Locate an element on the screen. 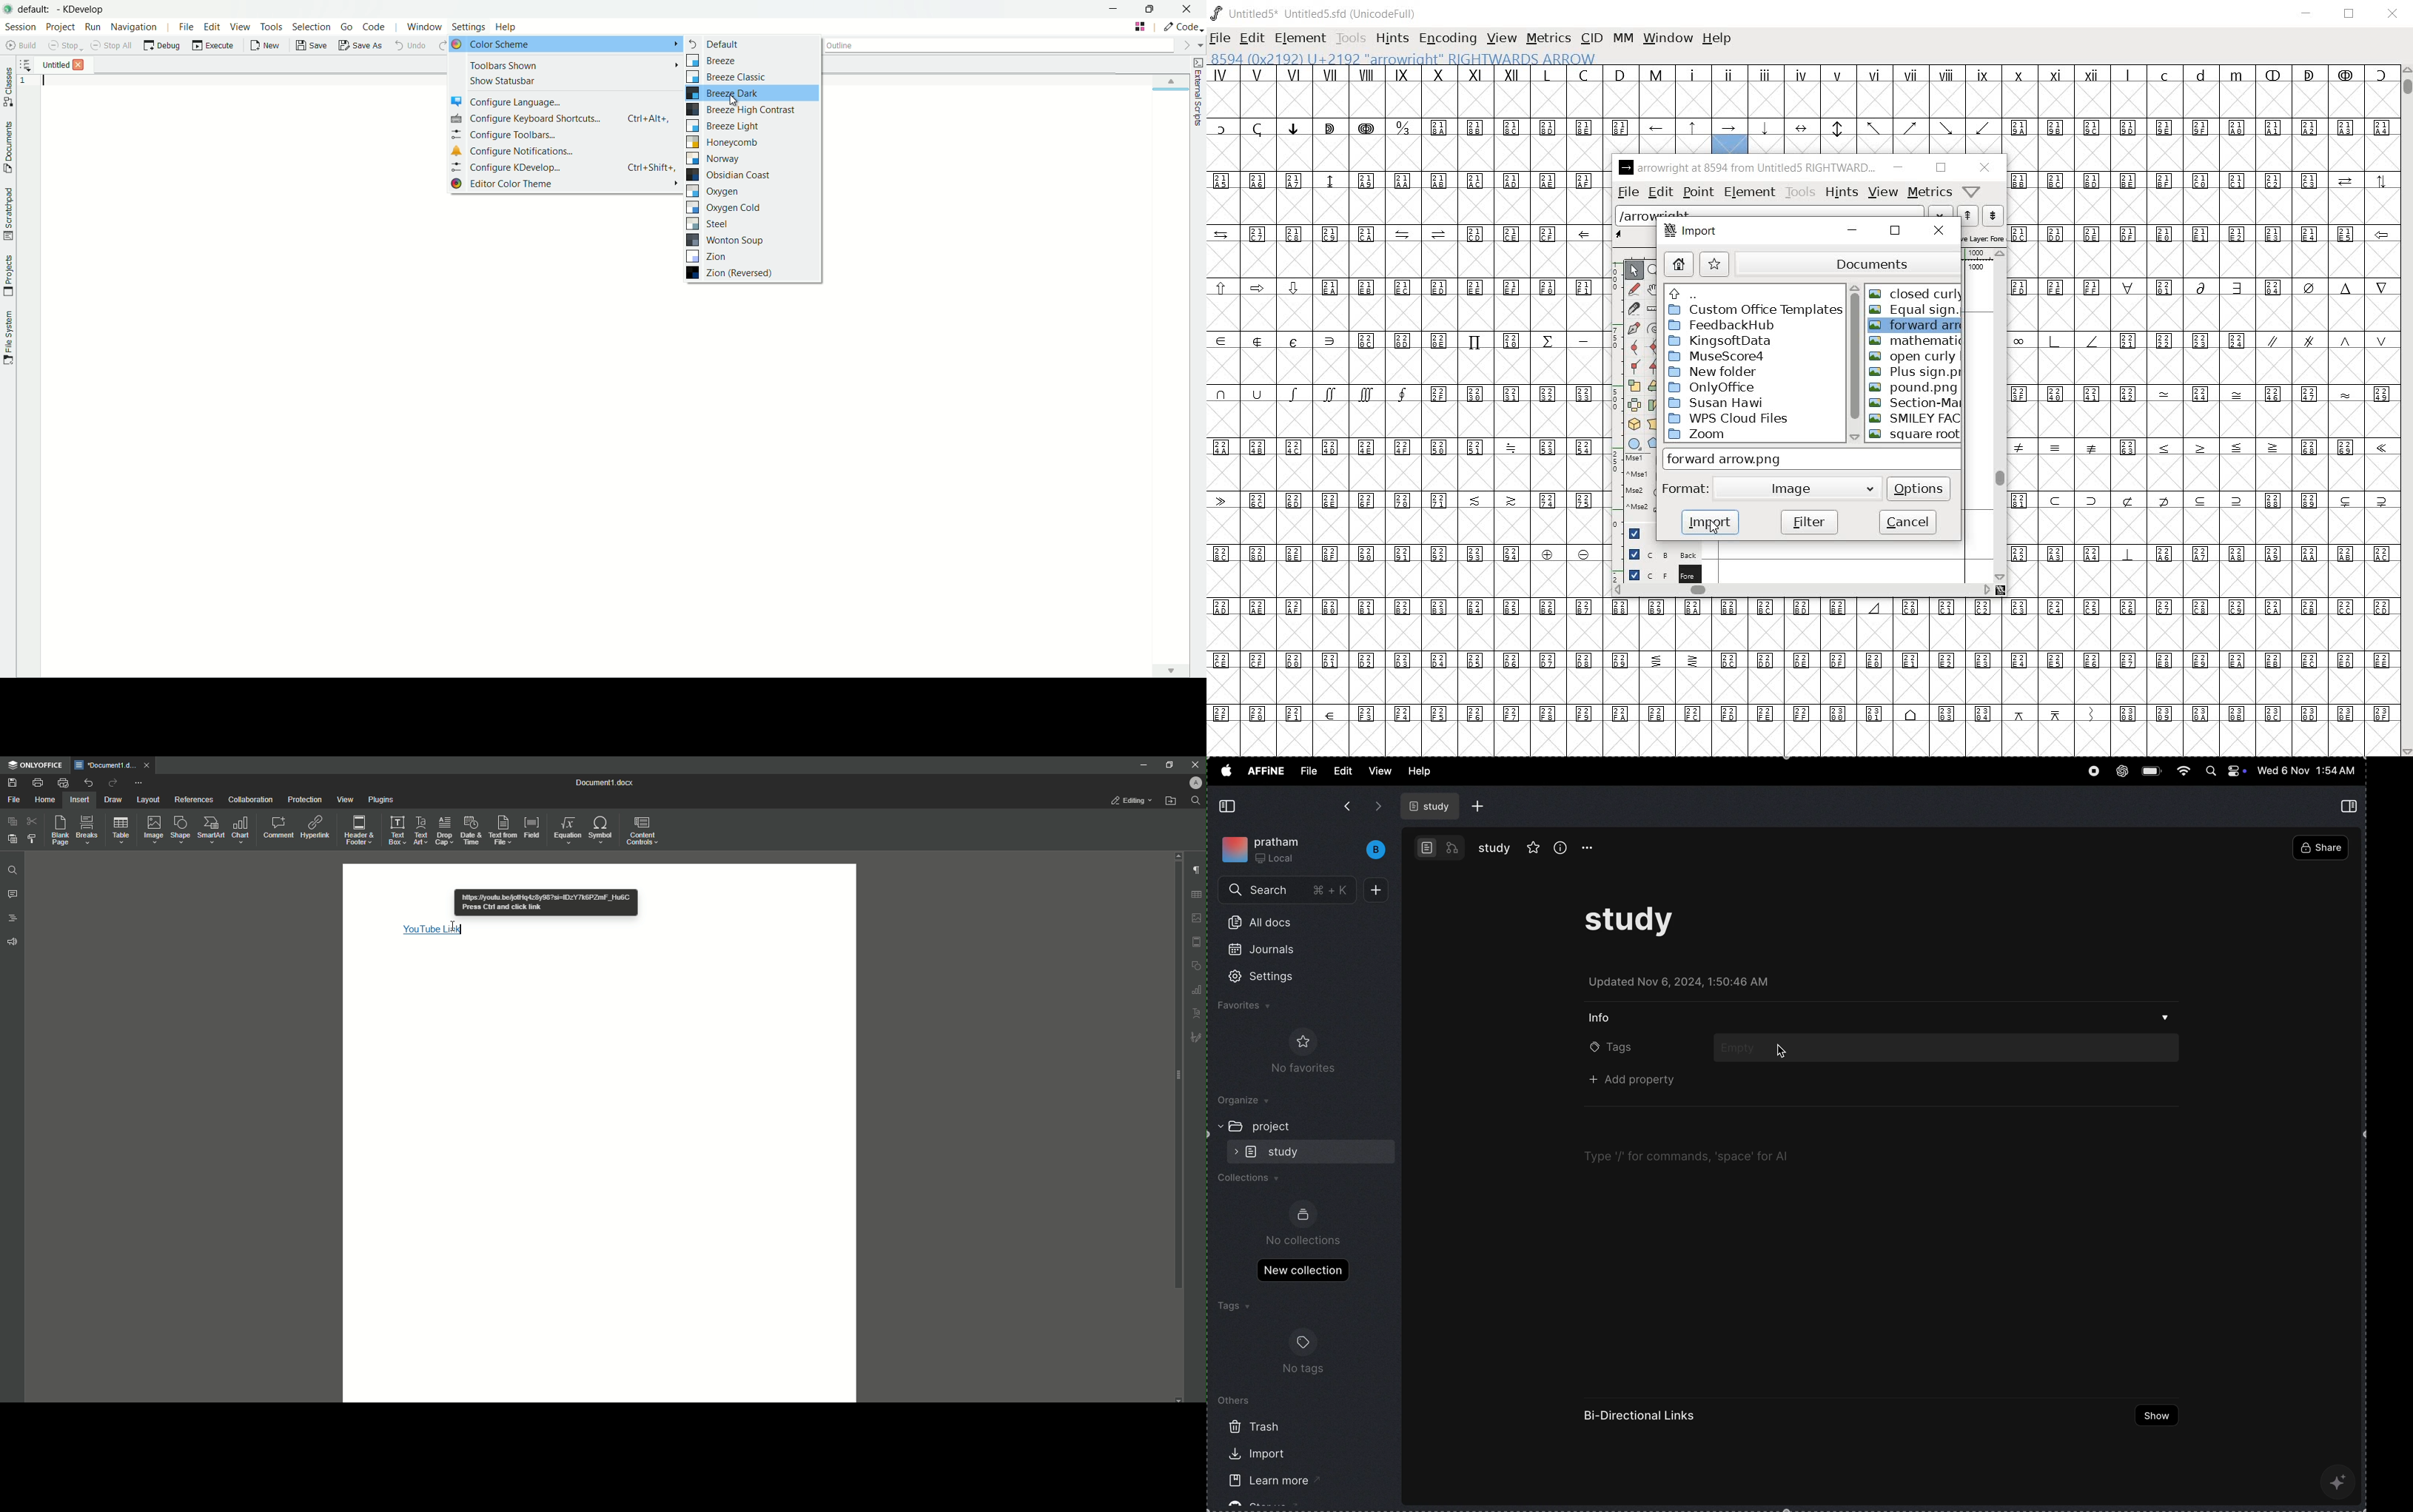 Image resolution: width=2436 pixels, height=1512 pixels. Table is located at coordinates (122, 831).